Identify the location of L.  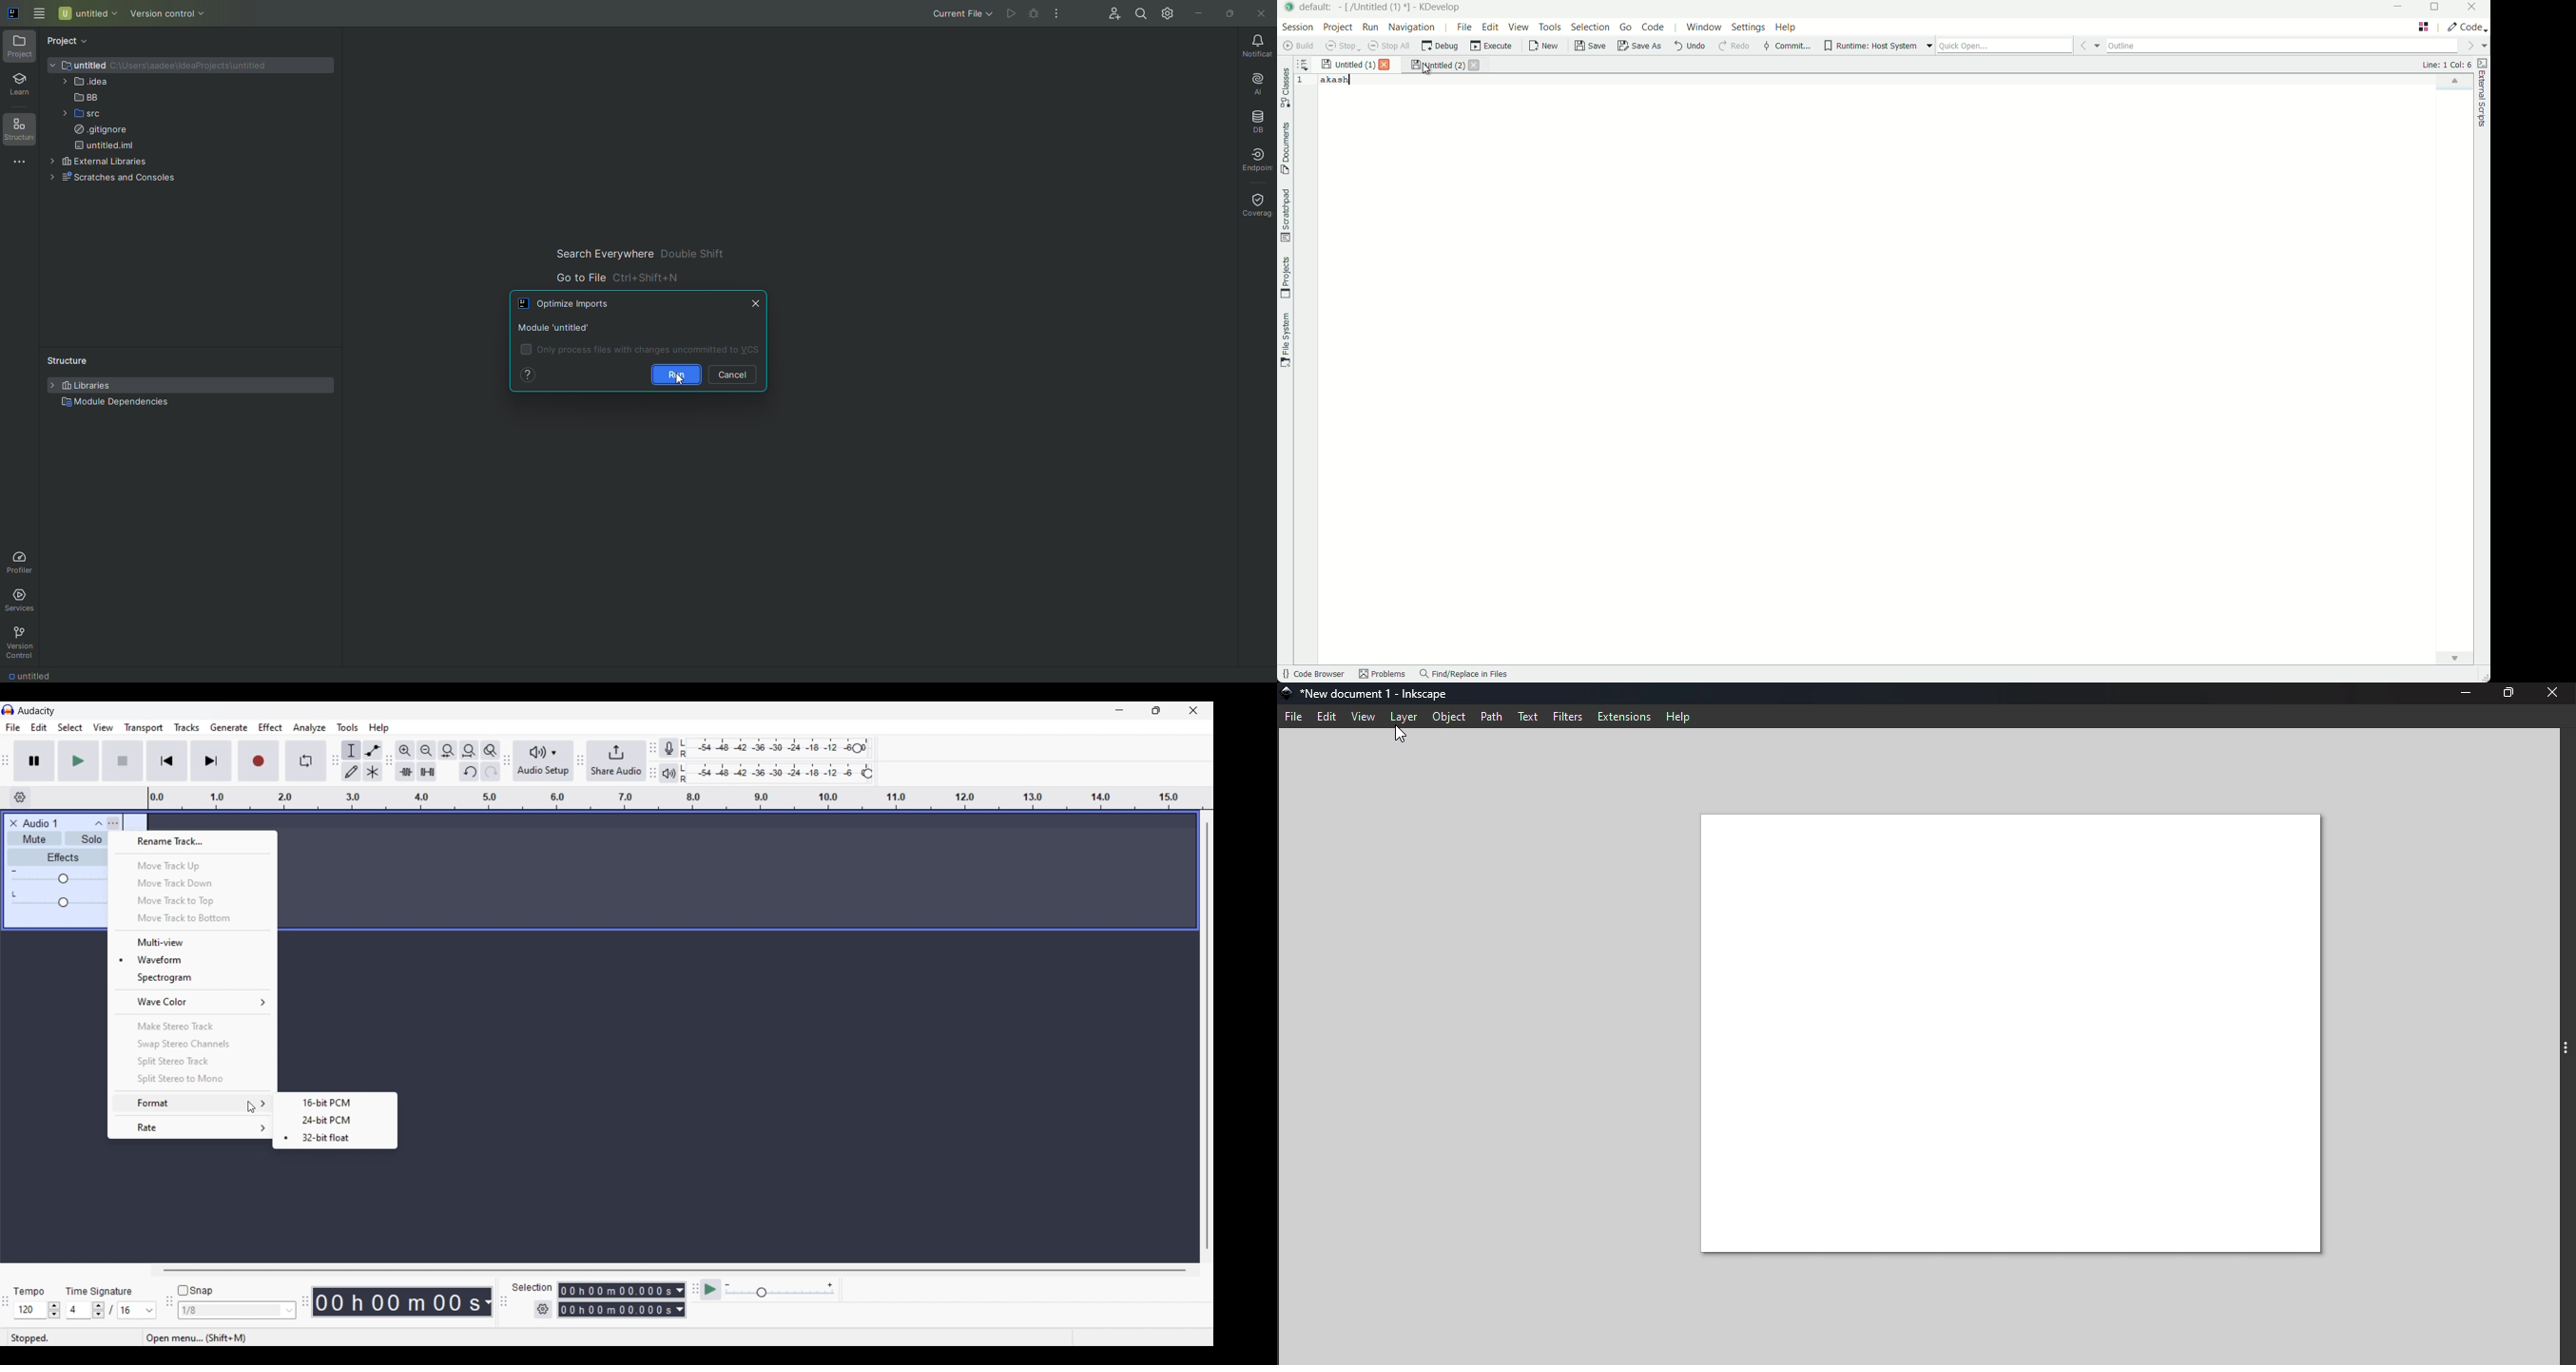
(15, 894).